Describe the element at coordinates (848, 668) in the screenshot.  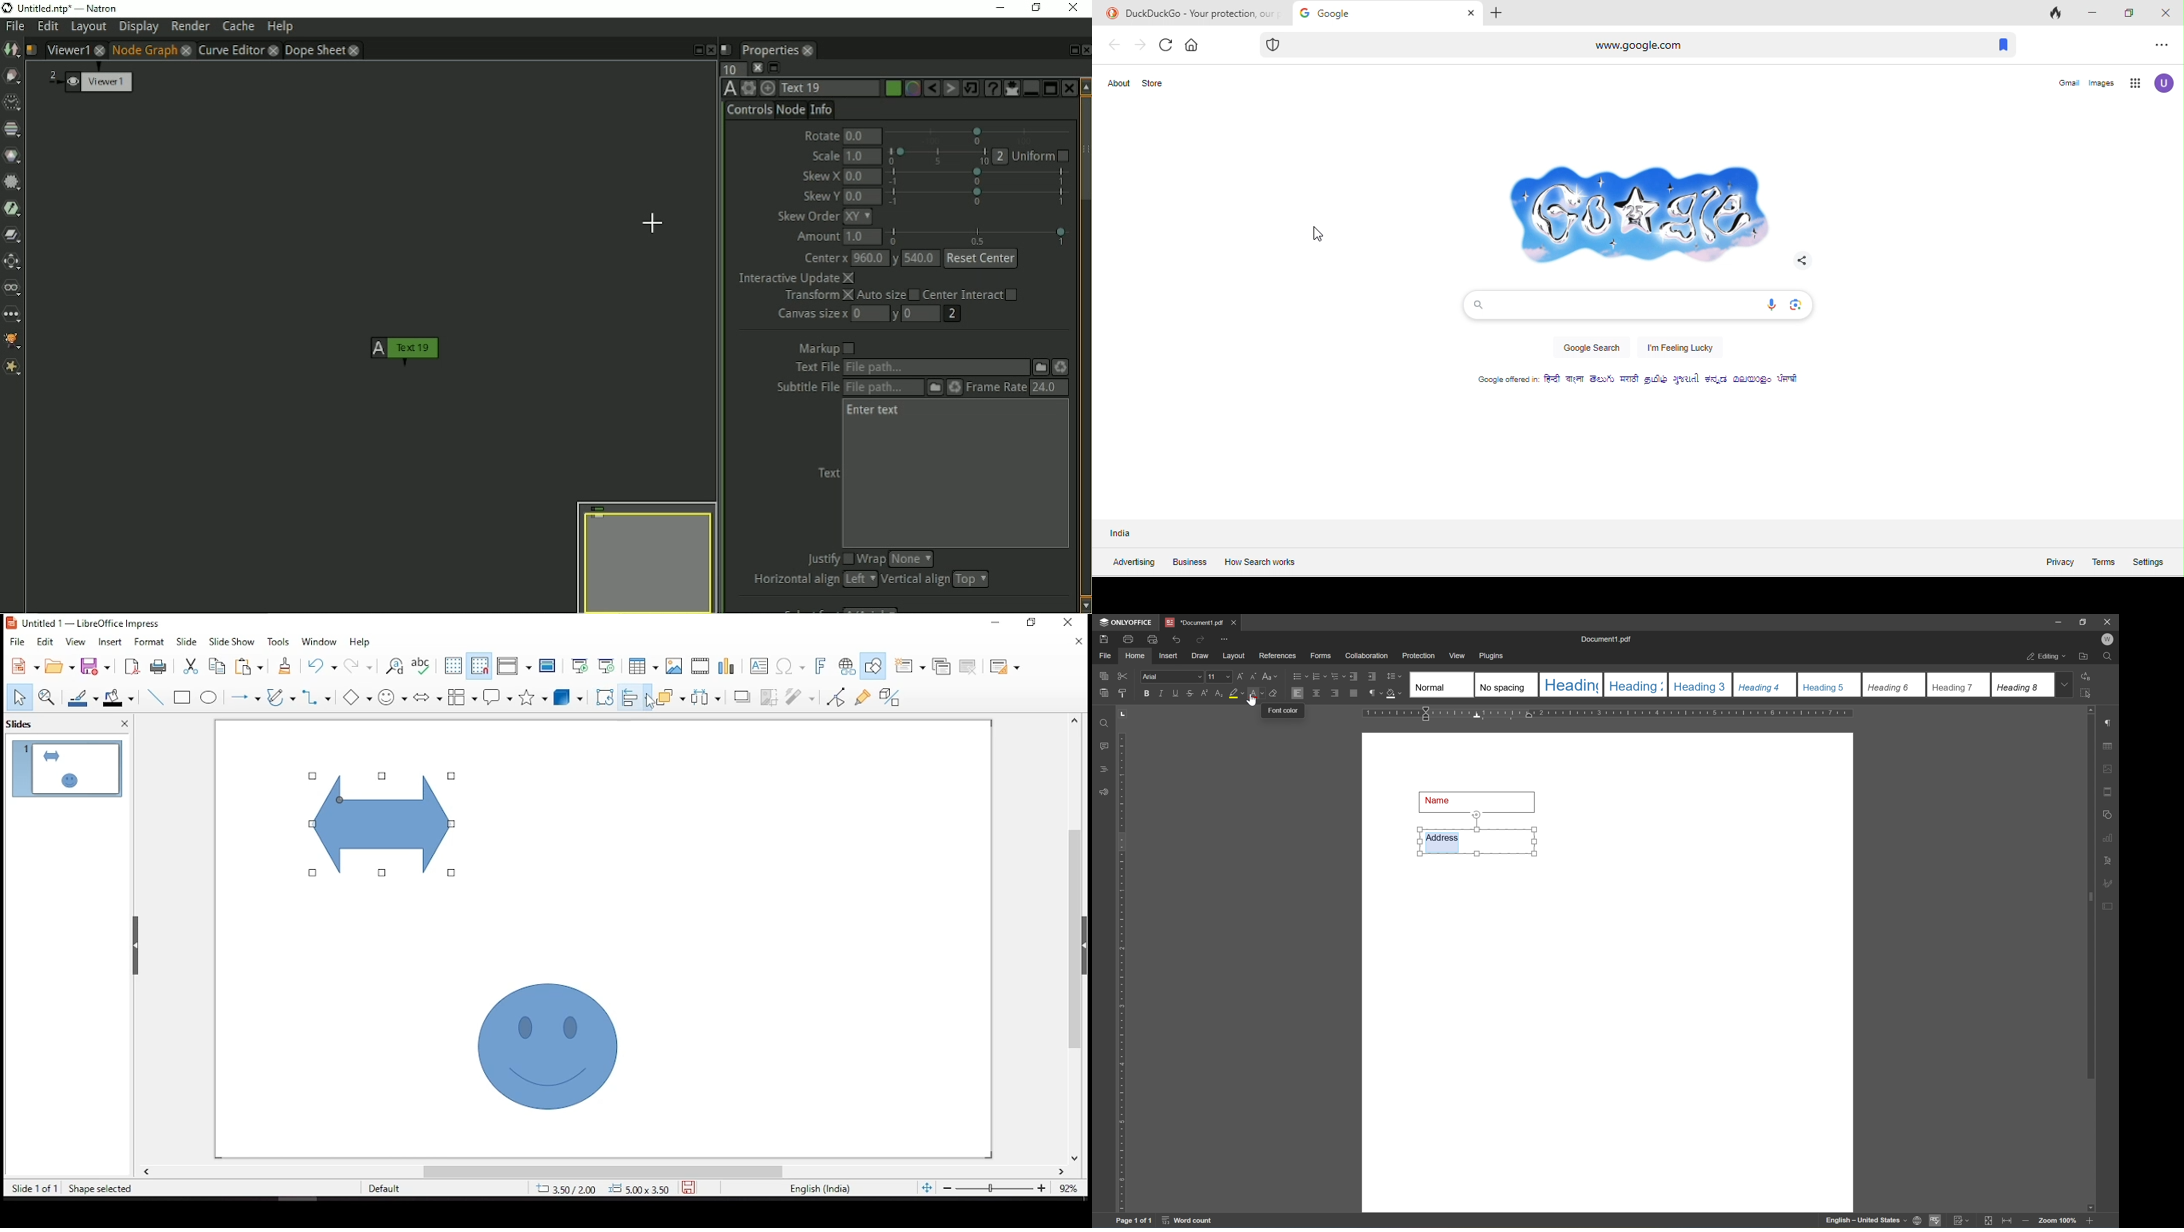
I see `insert hyperlink` at that location.